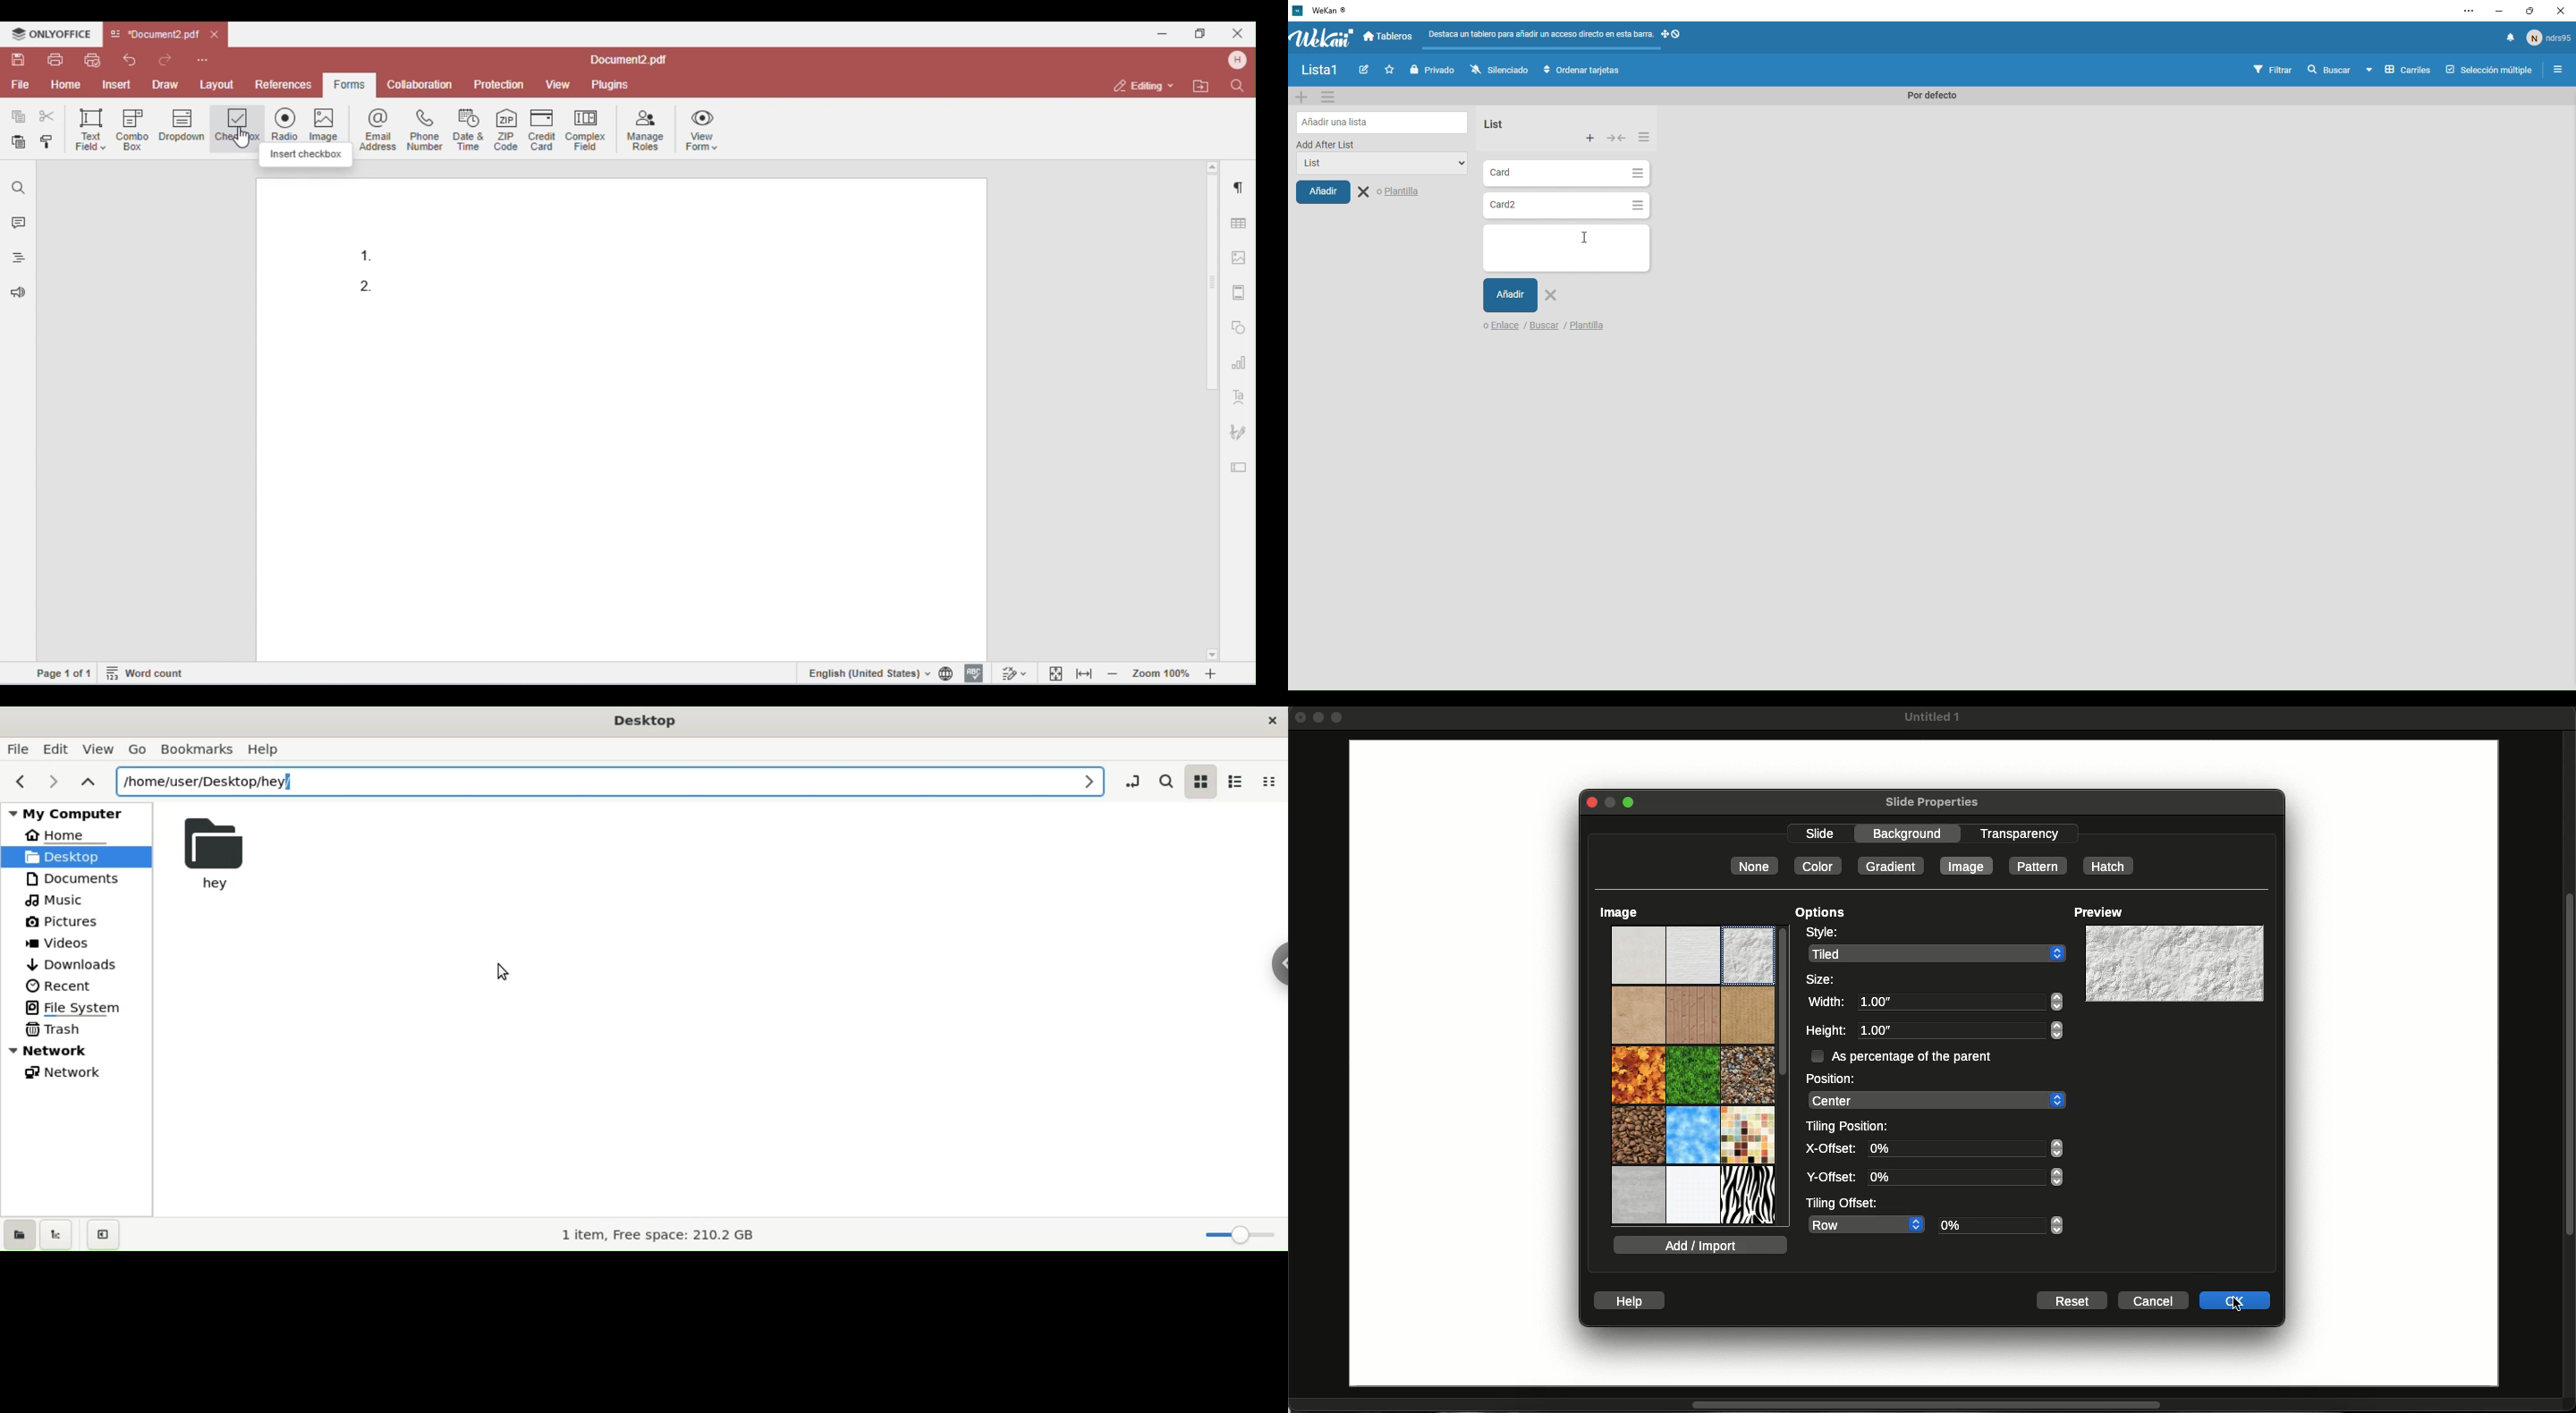  I want to click on Filter, so click(2273, 70).